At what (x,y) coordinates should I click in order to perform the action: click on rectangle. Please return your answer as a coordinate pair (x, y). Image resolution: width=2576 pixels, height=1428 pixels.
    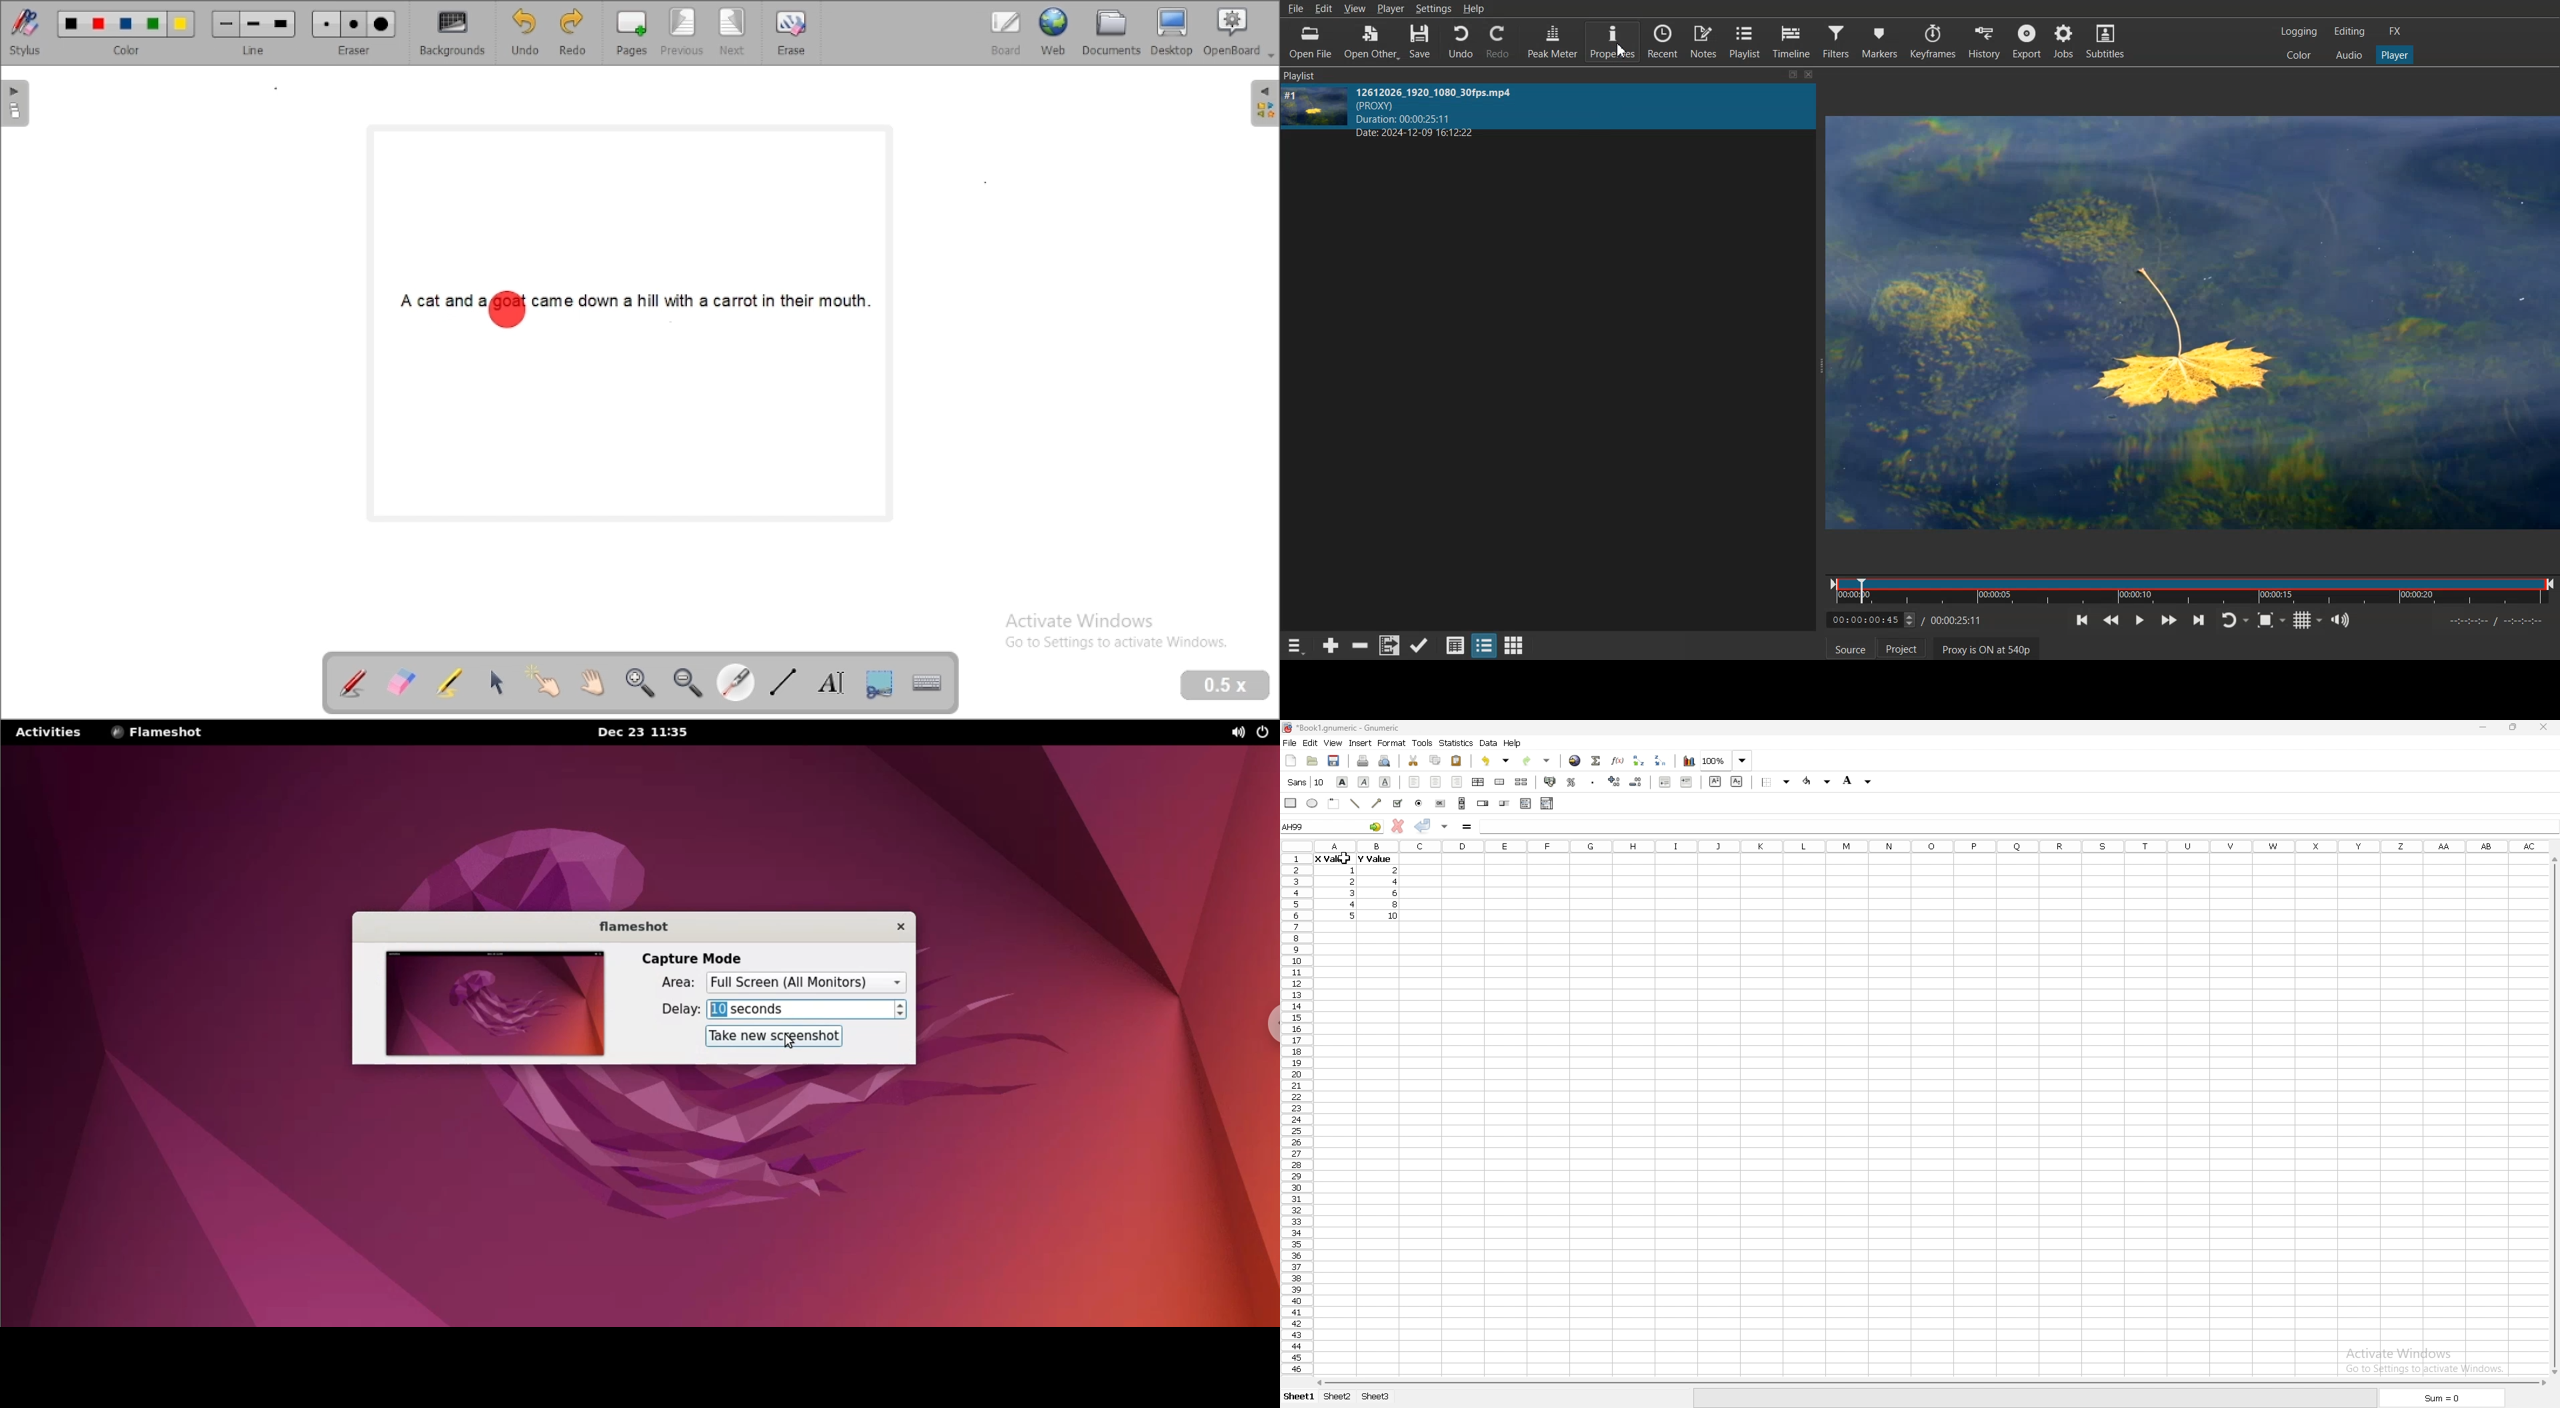
    Looking at the image, I should click on (1291, 802).